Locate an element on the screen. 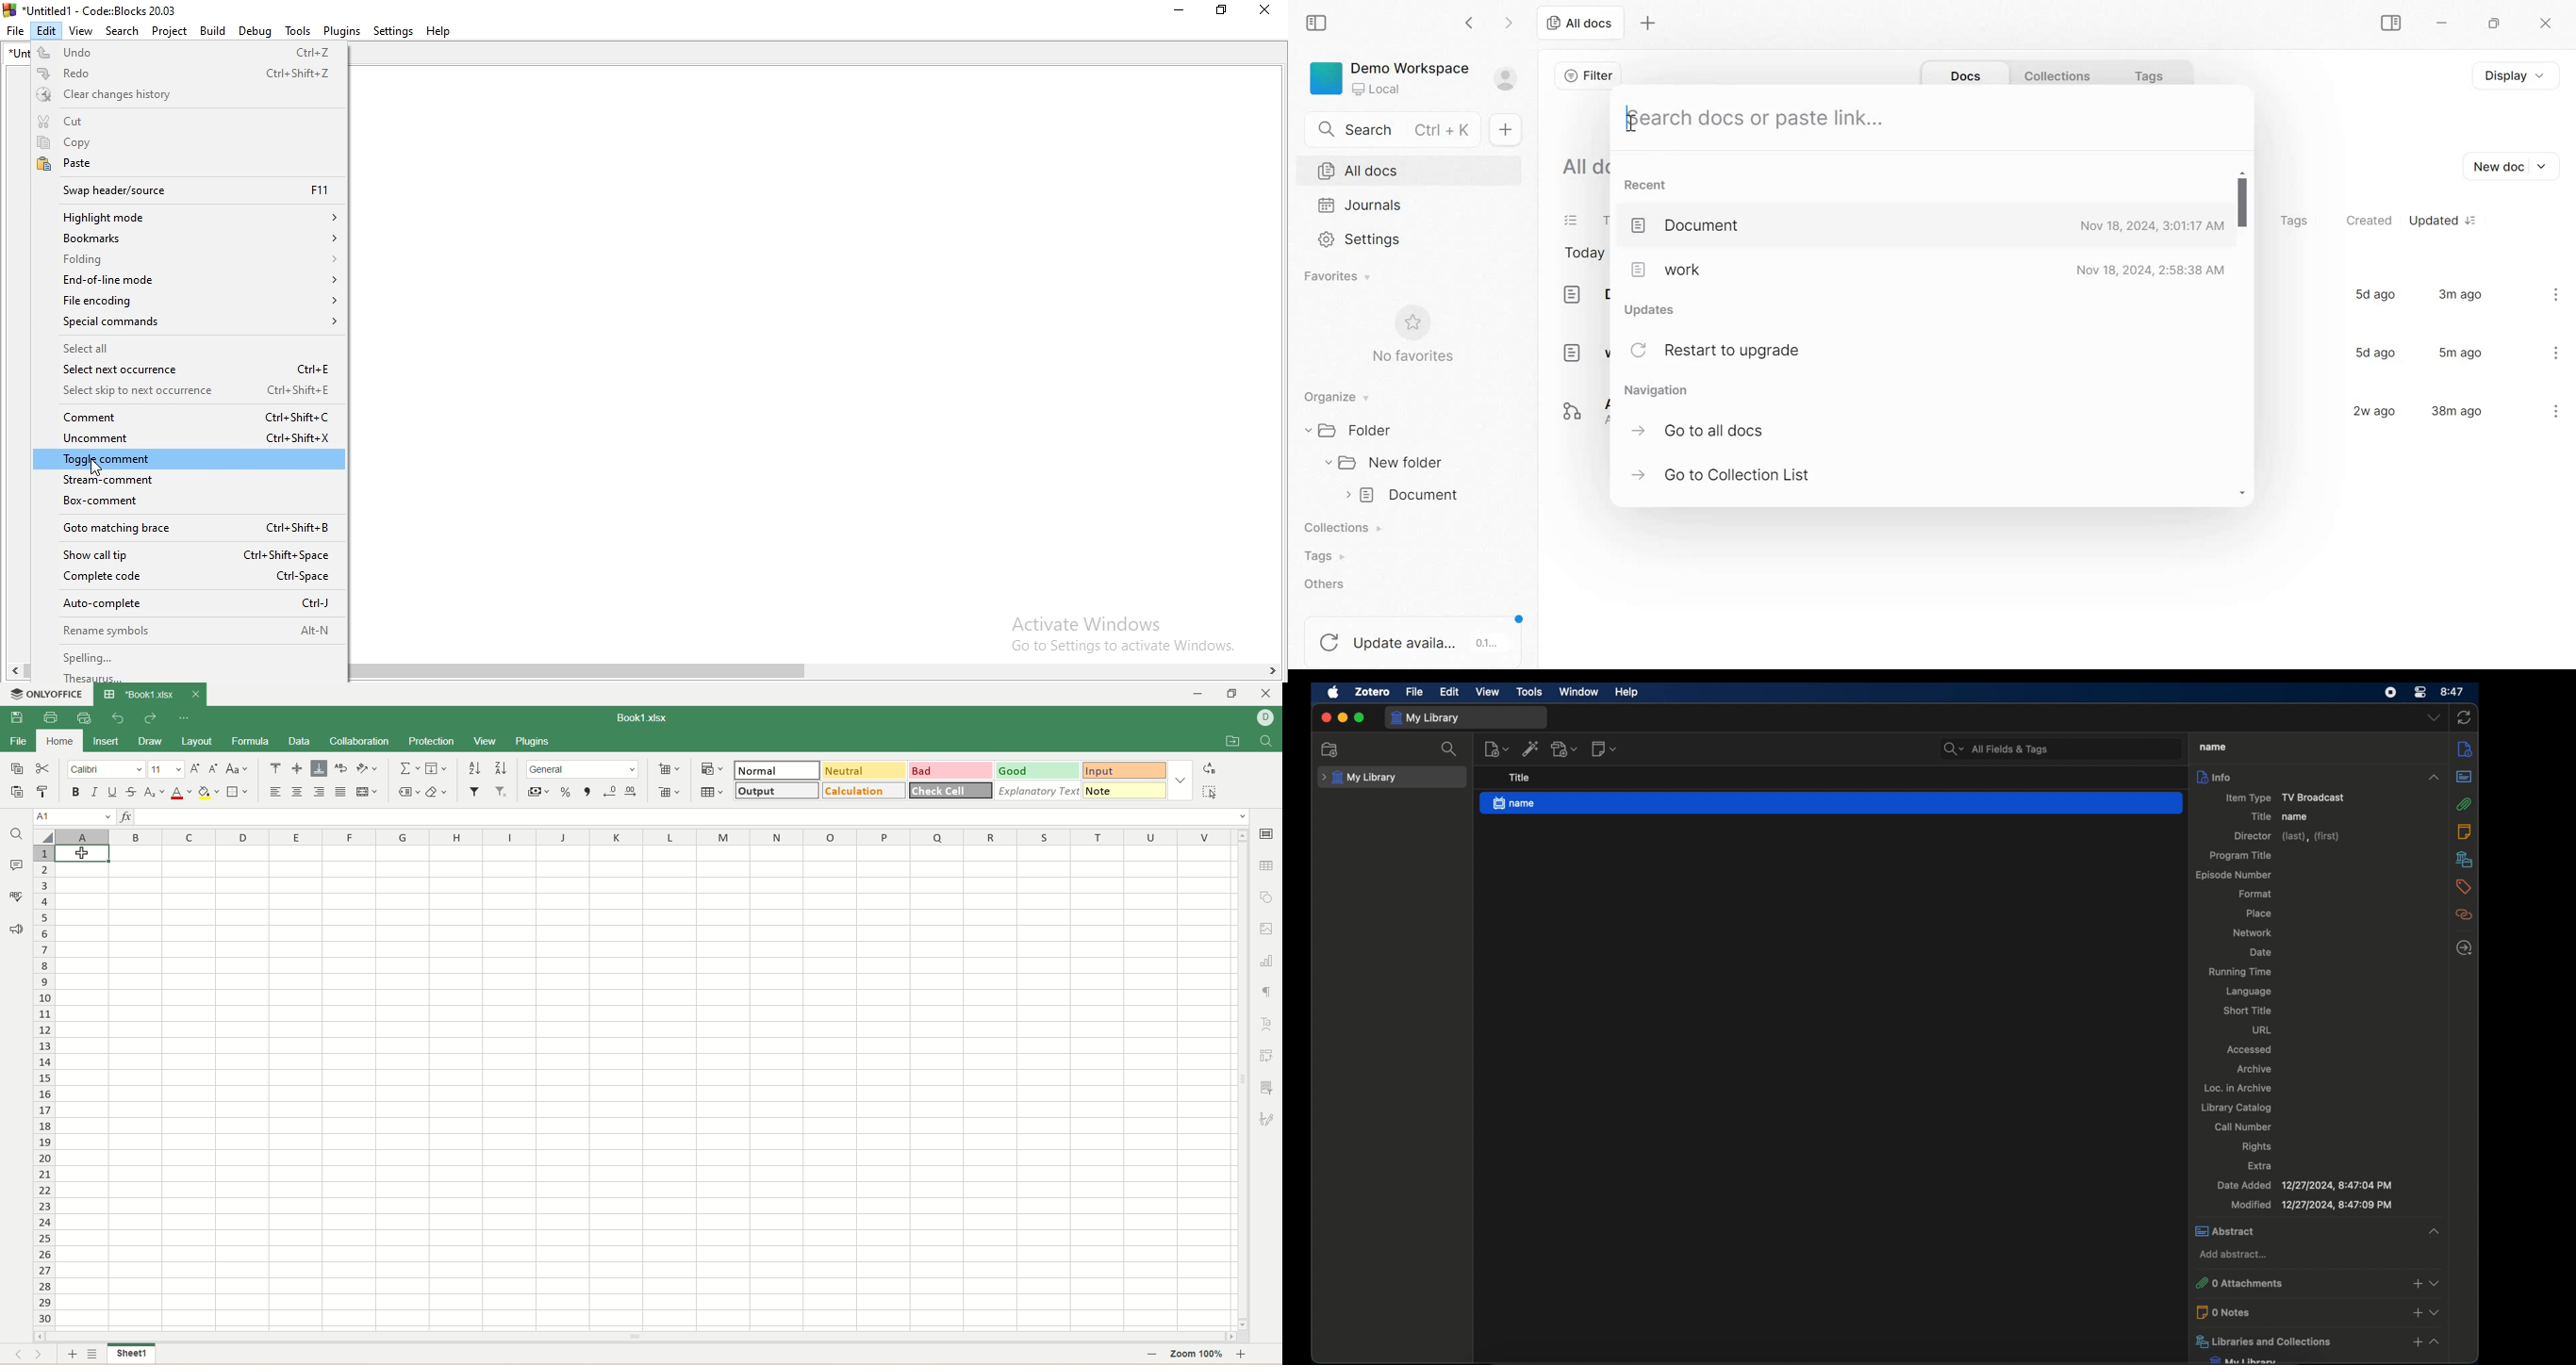 The image size is (2576, 1372). title name is located at coordinates (2296, 817).